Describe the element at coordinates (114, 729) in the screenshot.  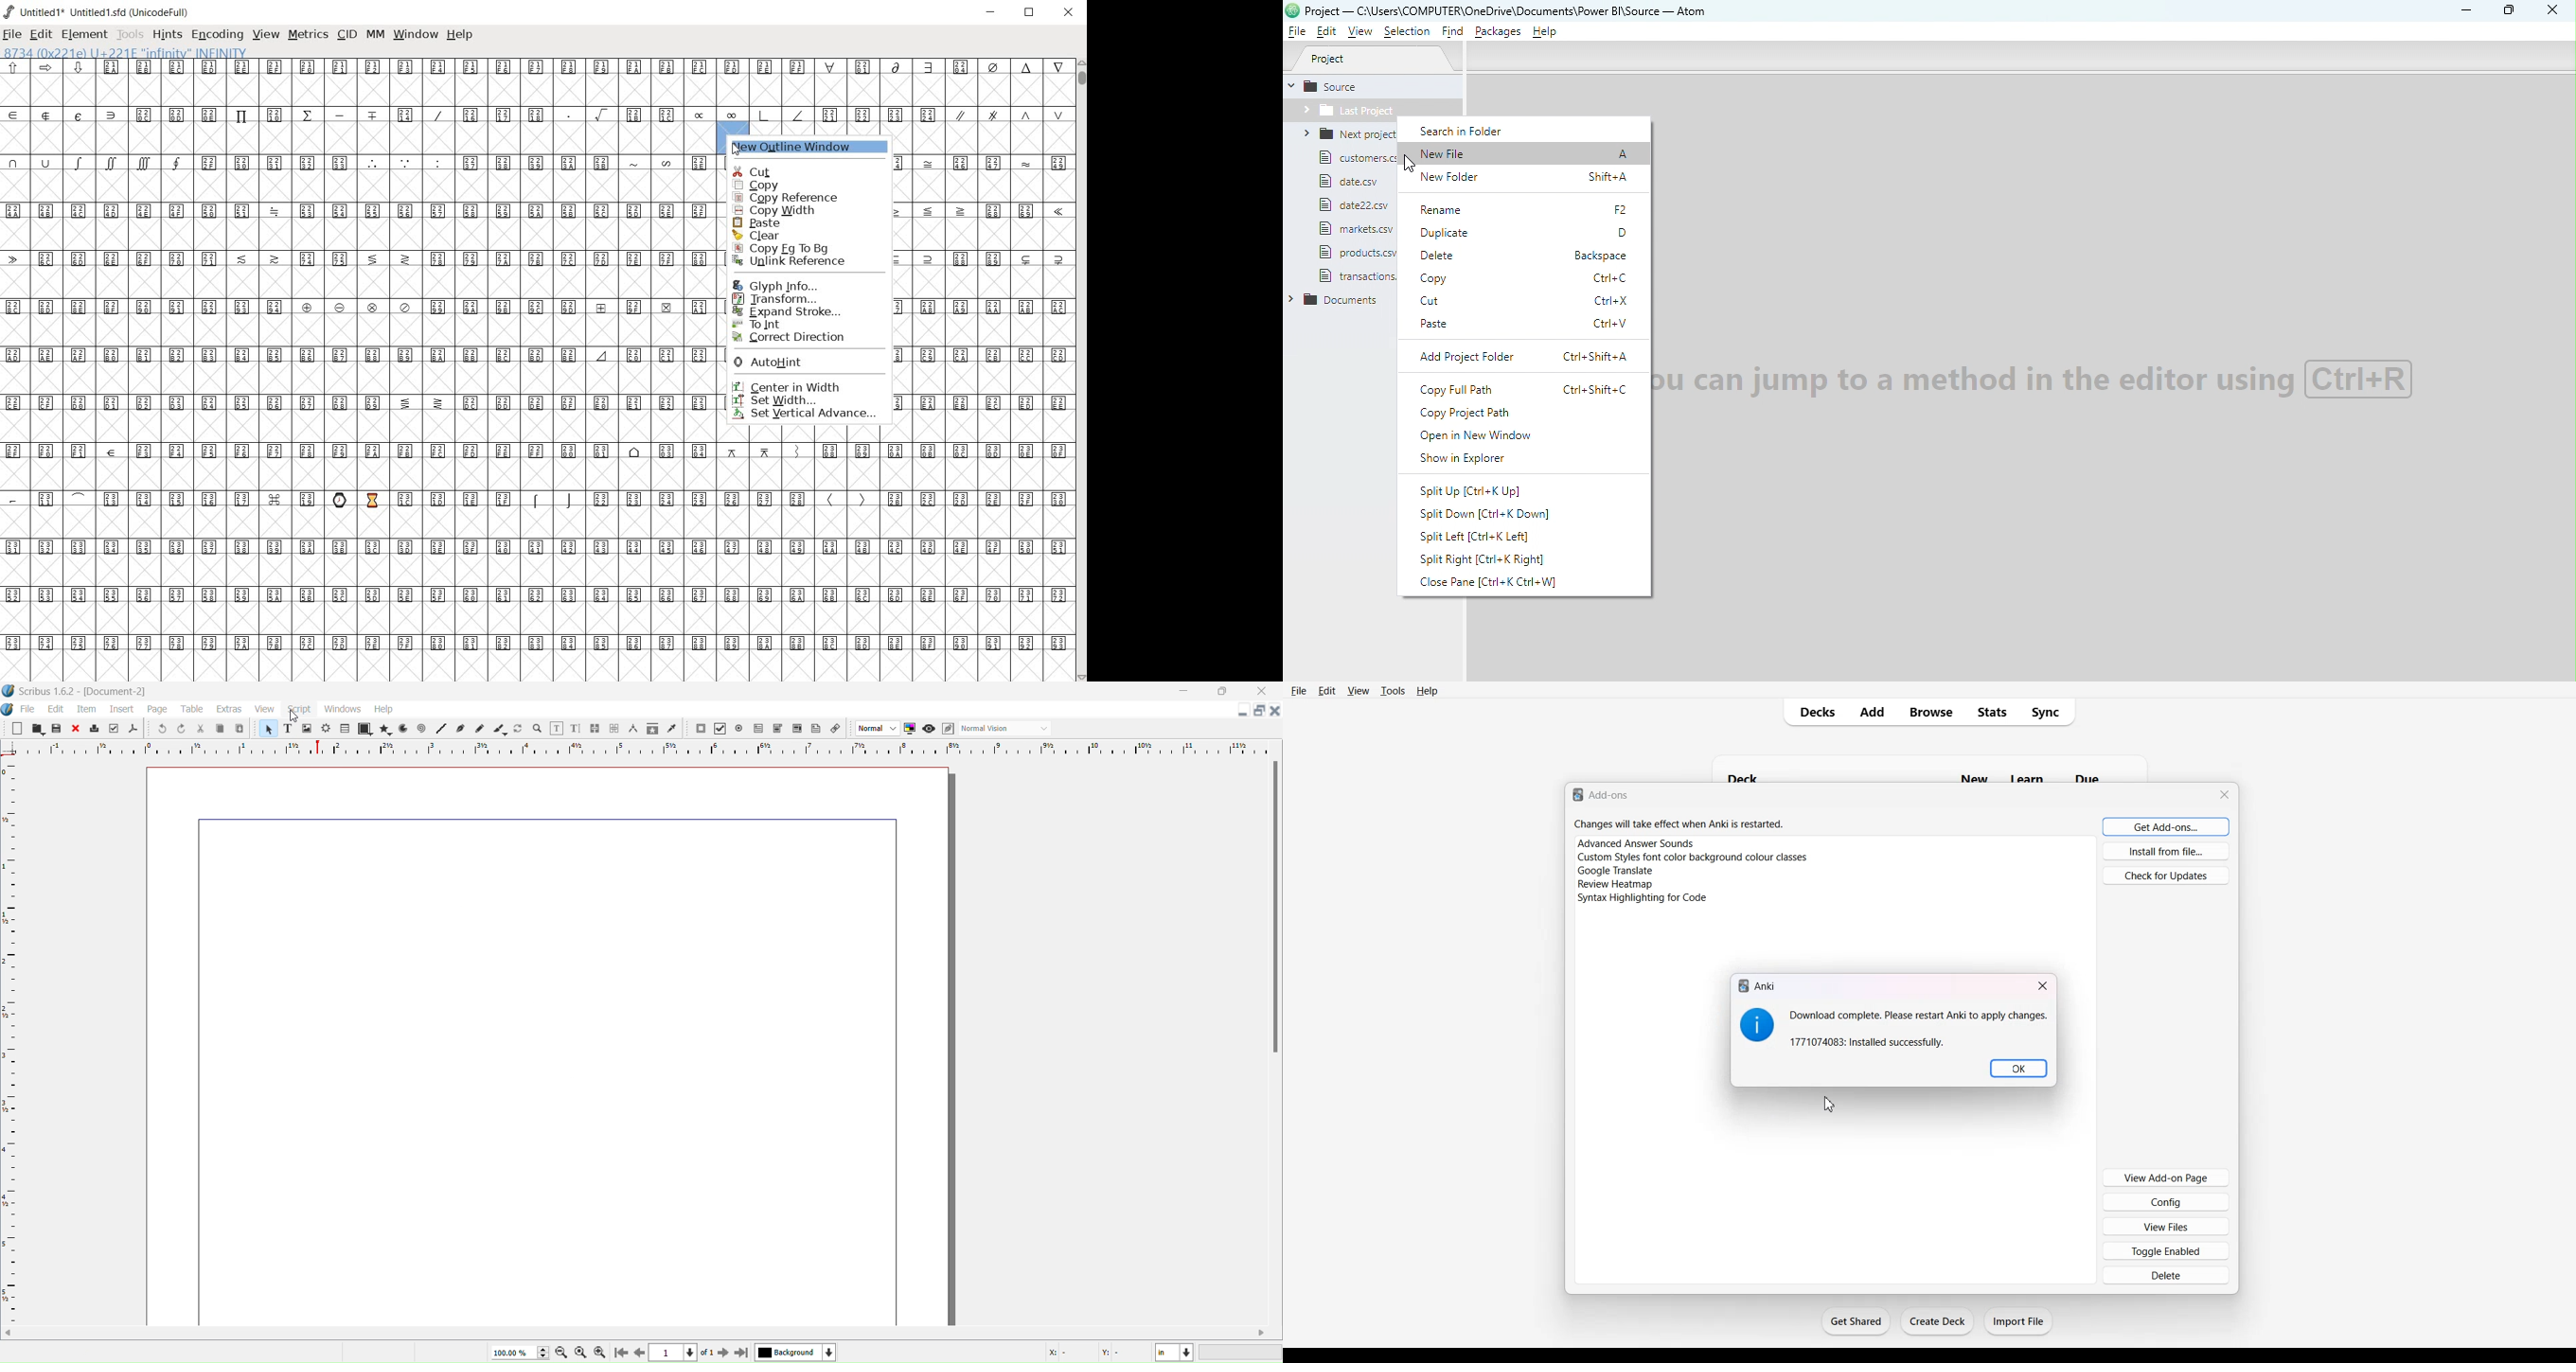
I see `Preflight Verifier` at that location.